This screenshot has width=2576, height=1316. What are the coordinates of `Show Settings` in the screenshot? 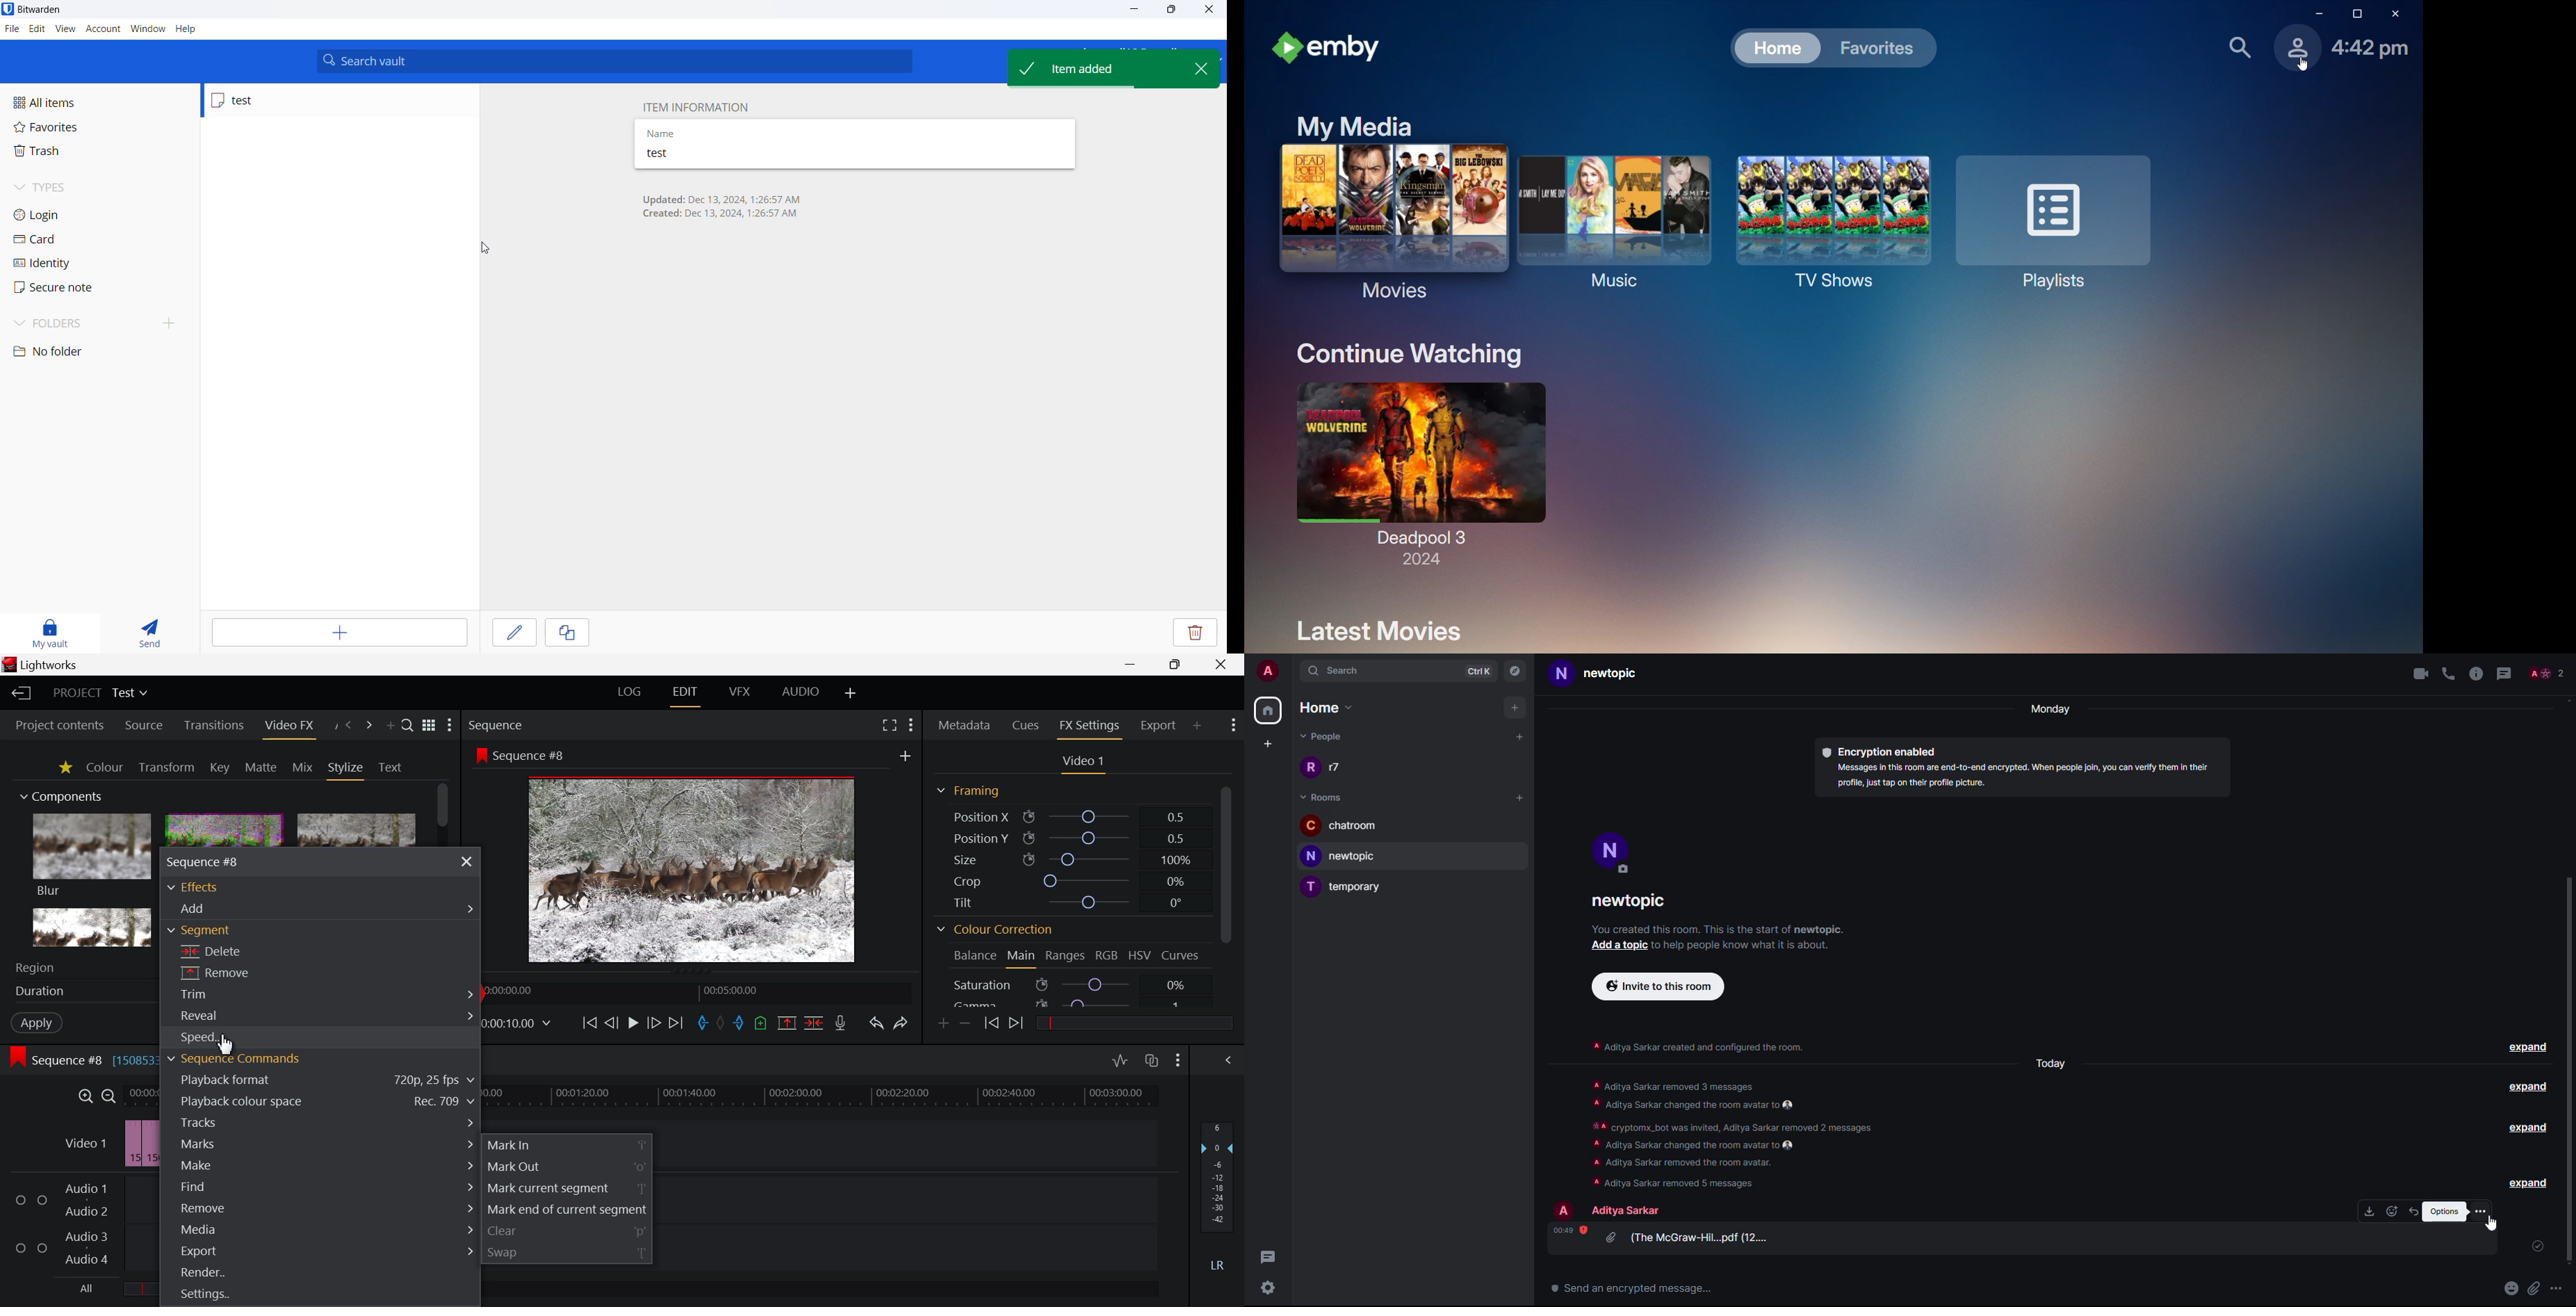 It's located at (1178, 1062).